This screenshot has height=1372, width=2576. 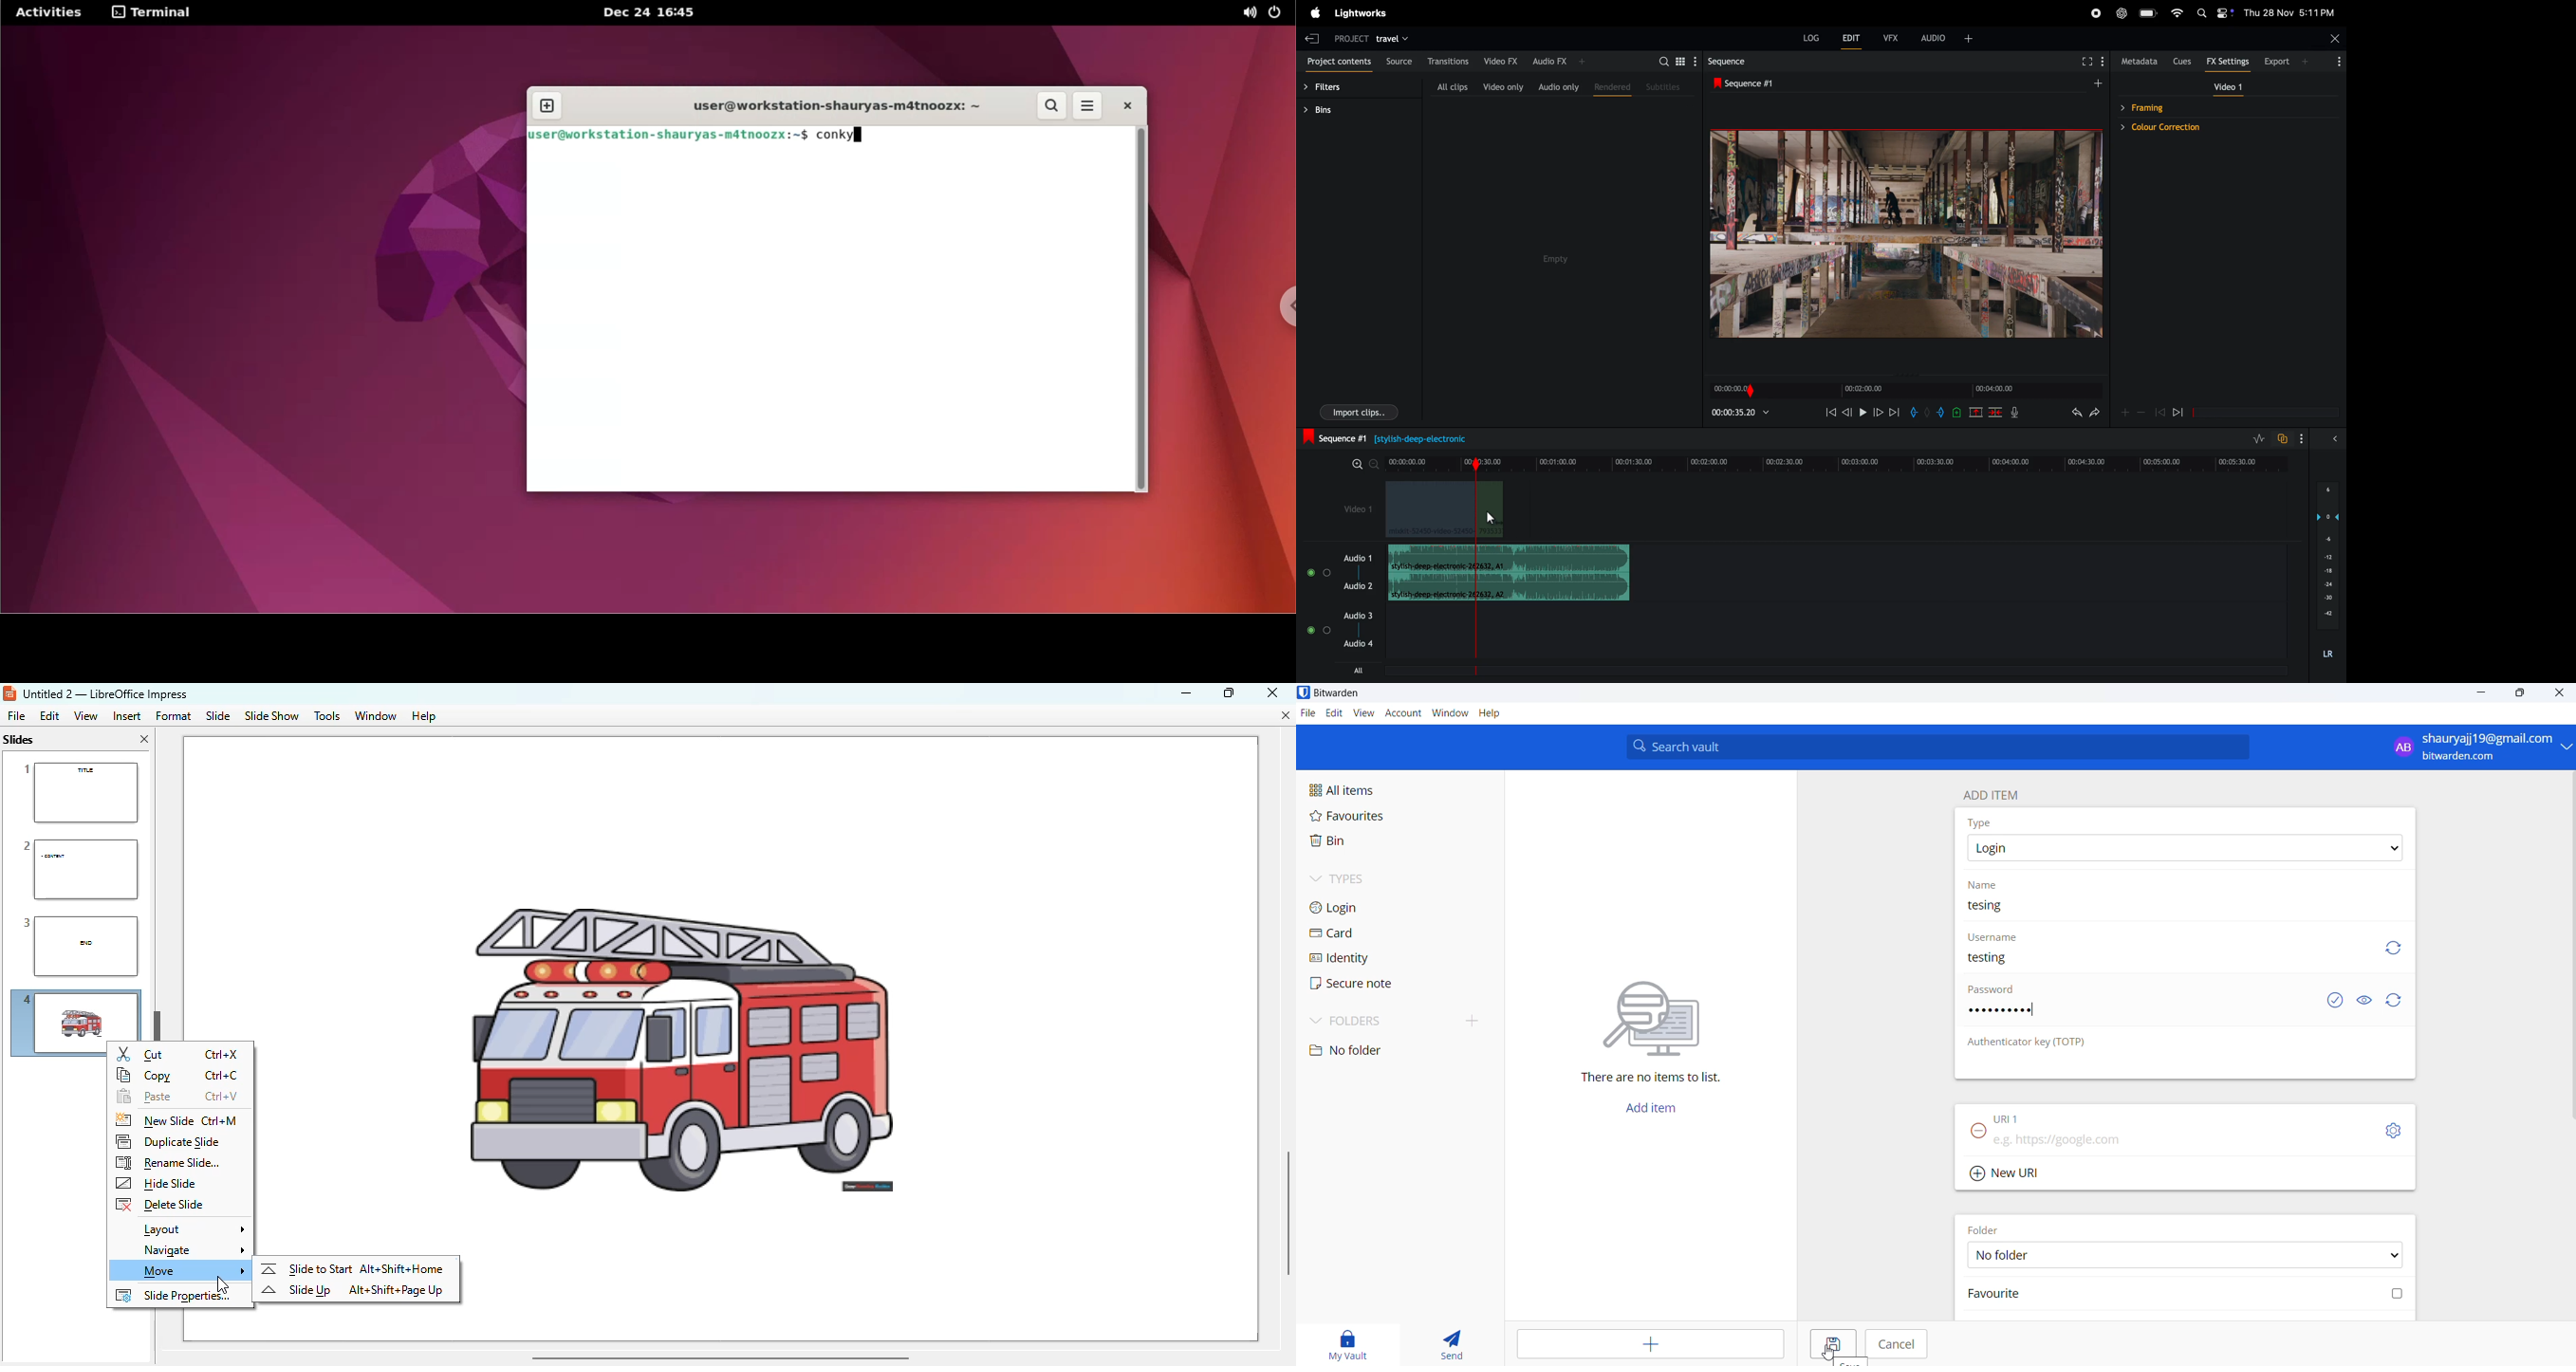 I want to click on slide 4, so click(x=57, y=1026).